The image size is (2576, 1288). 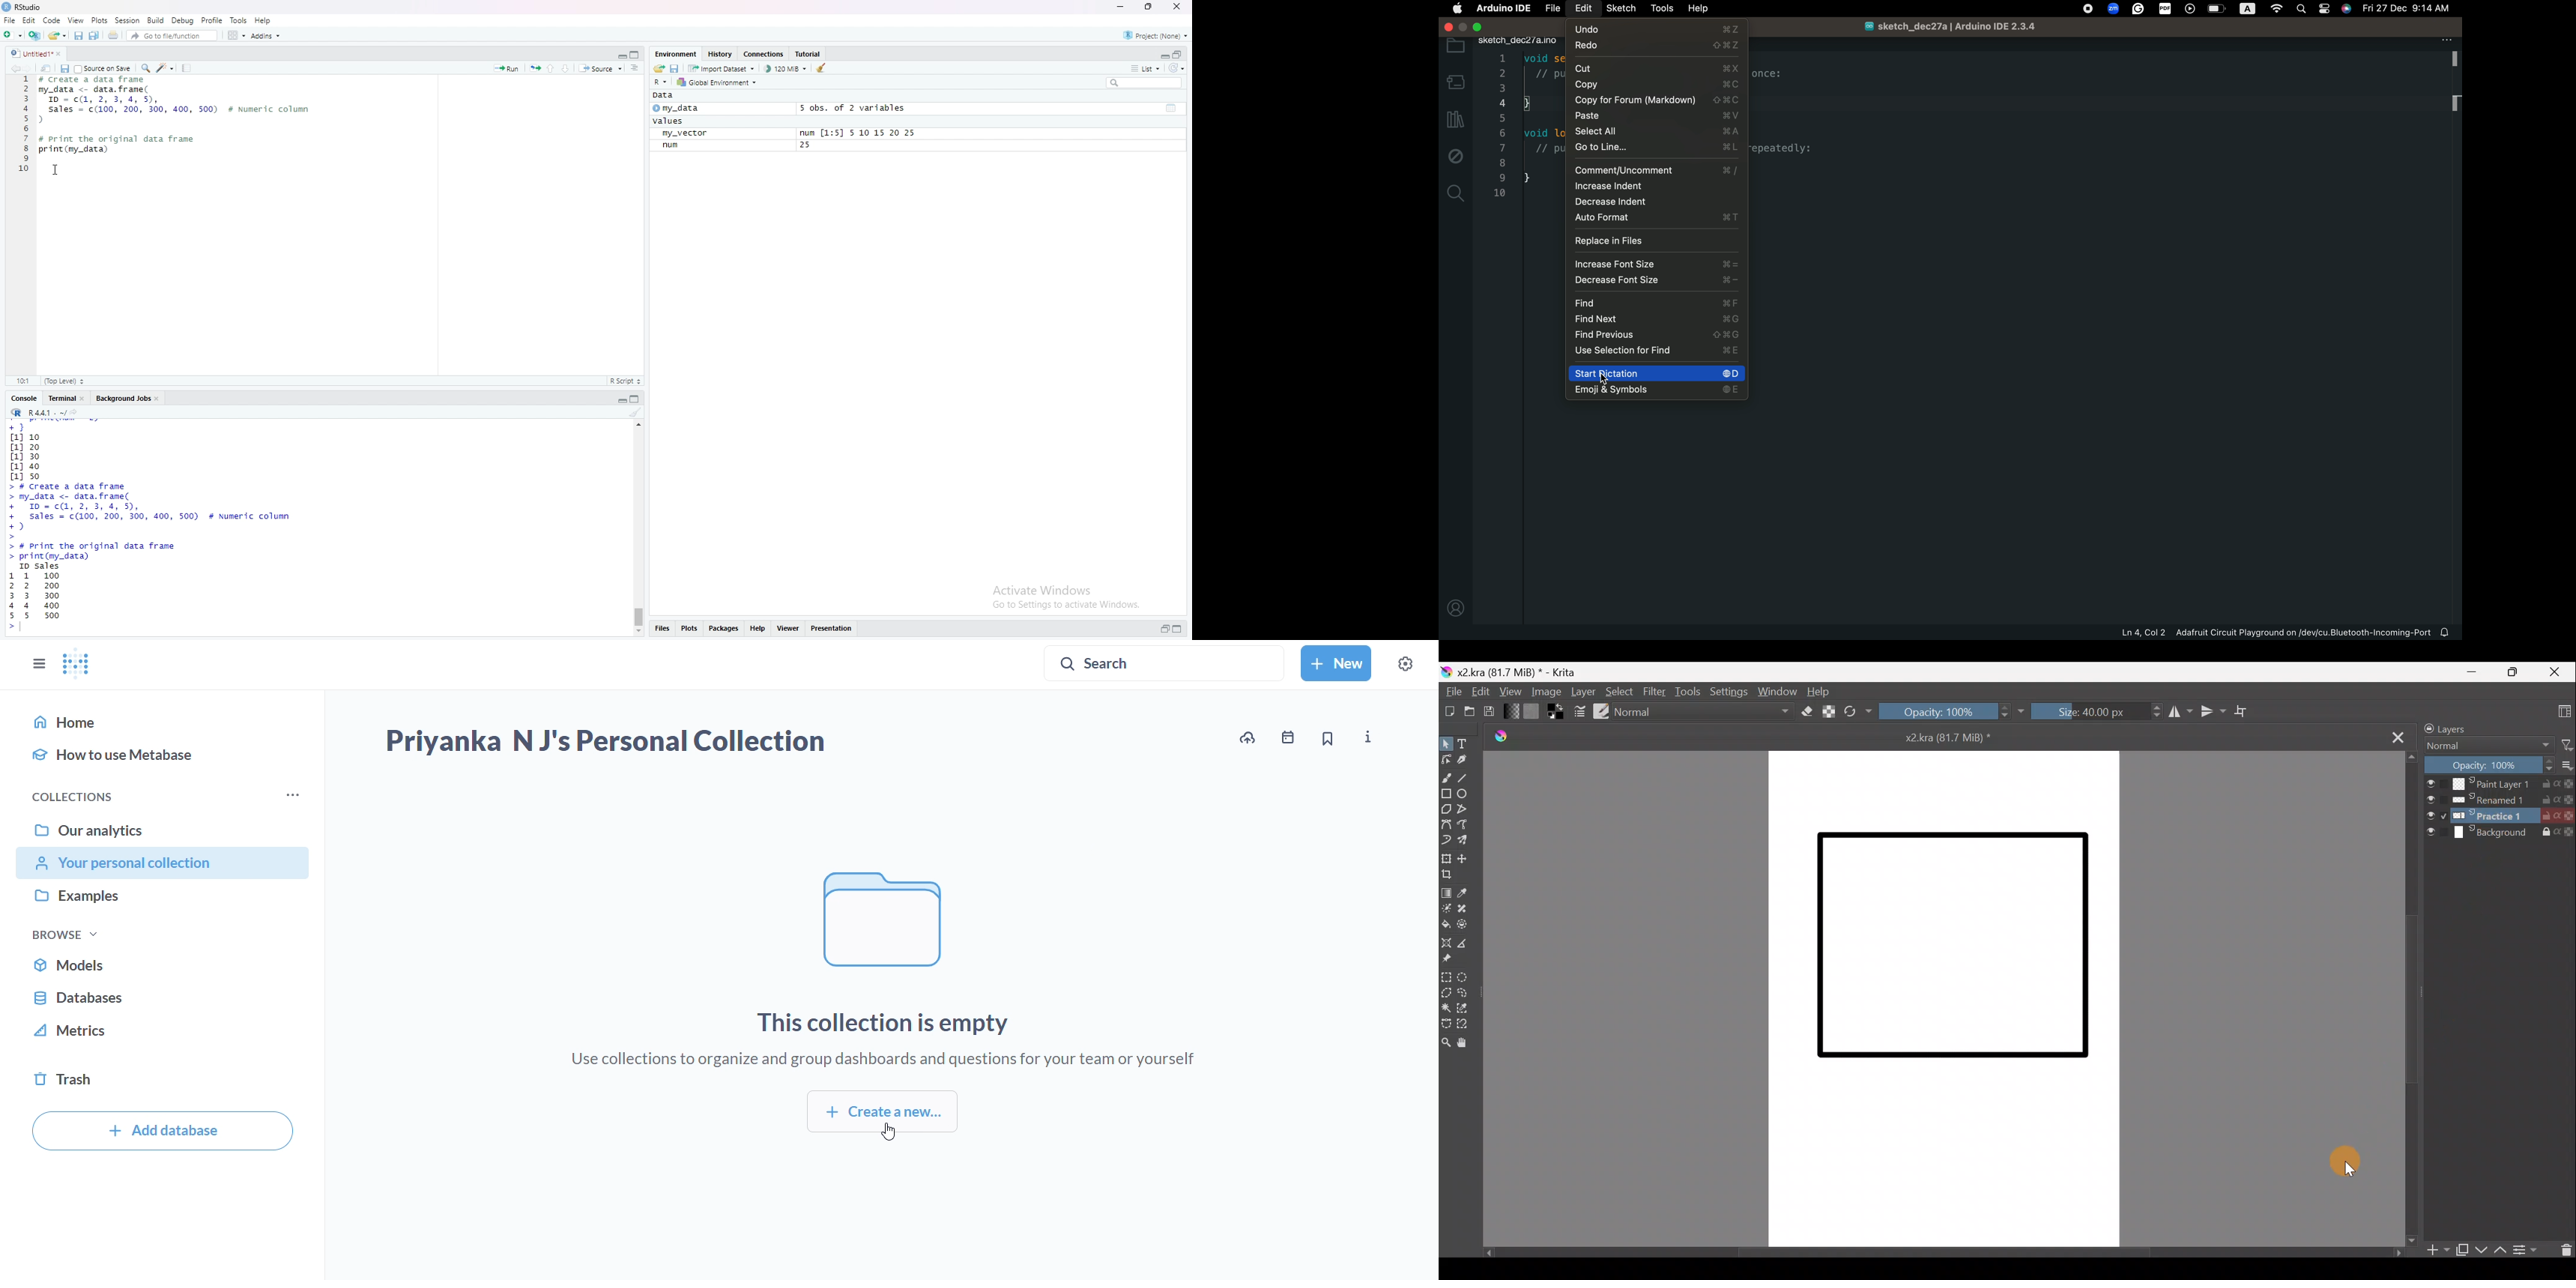 I want to click on edit, so click(x=30, y=20).